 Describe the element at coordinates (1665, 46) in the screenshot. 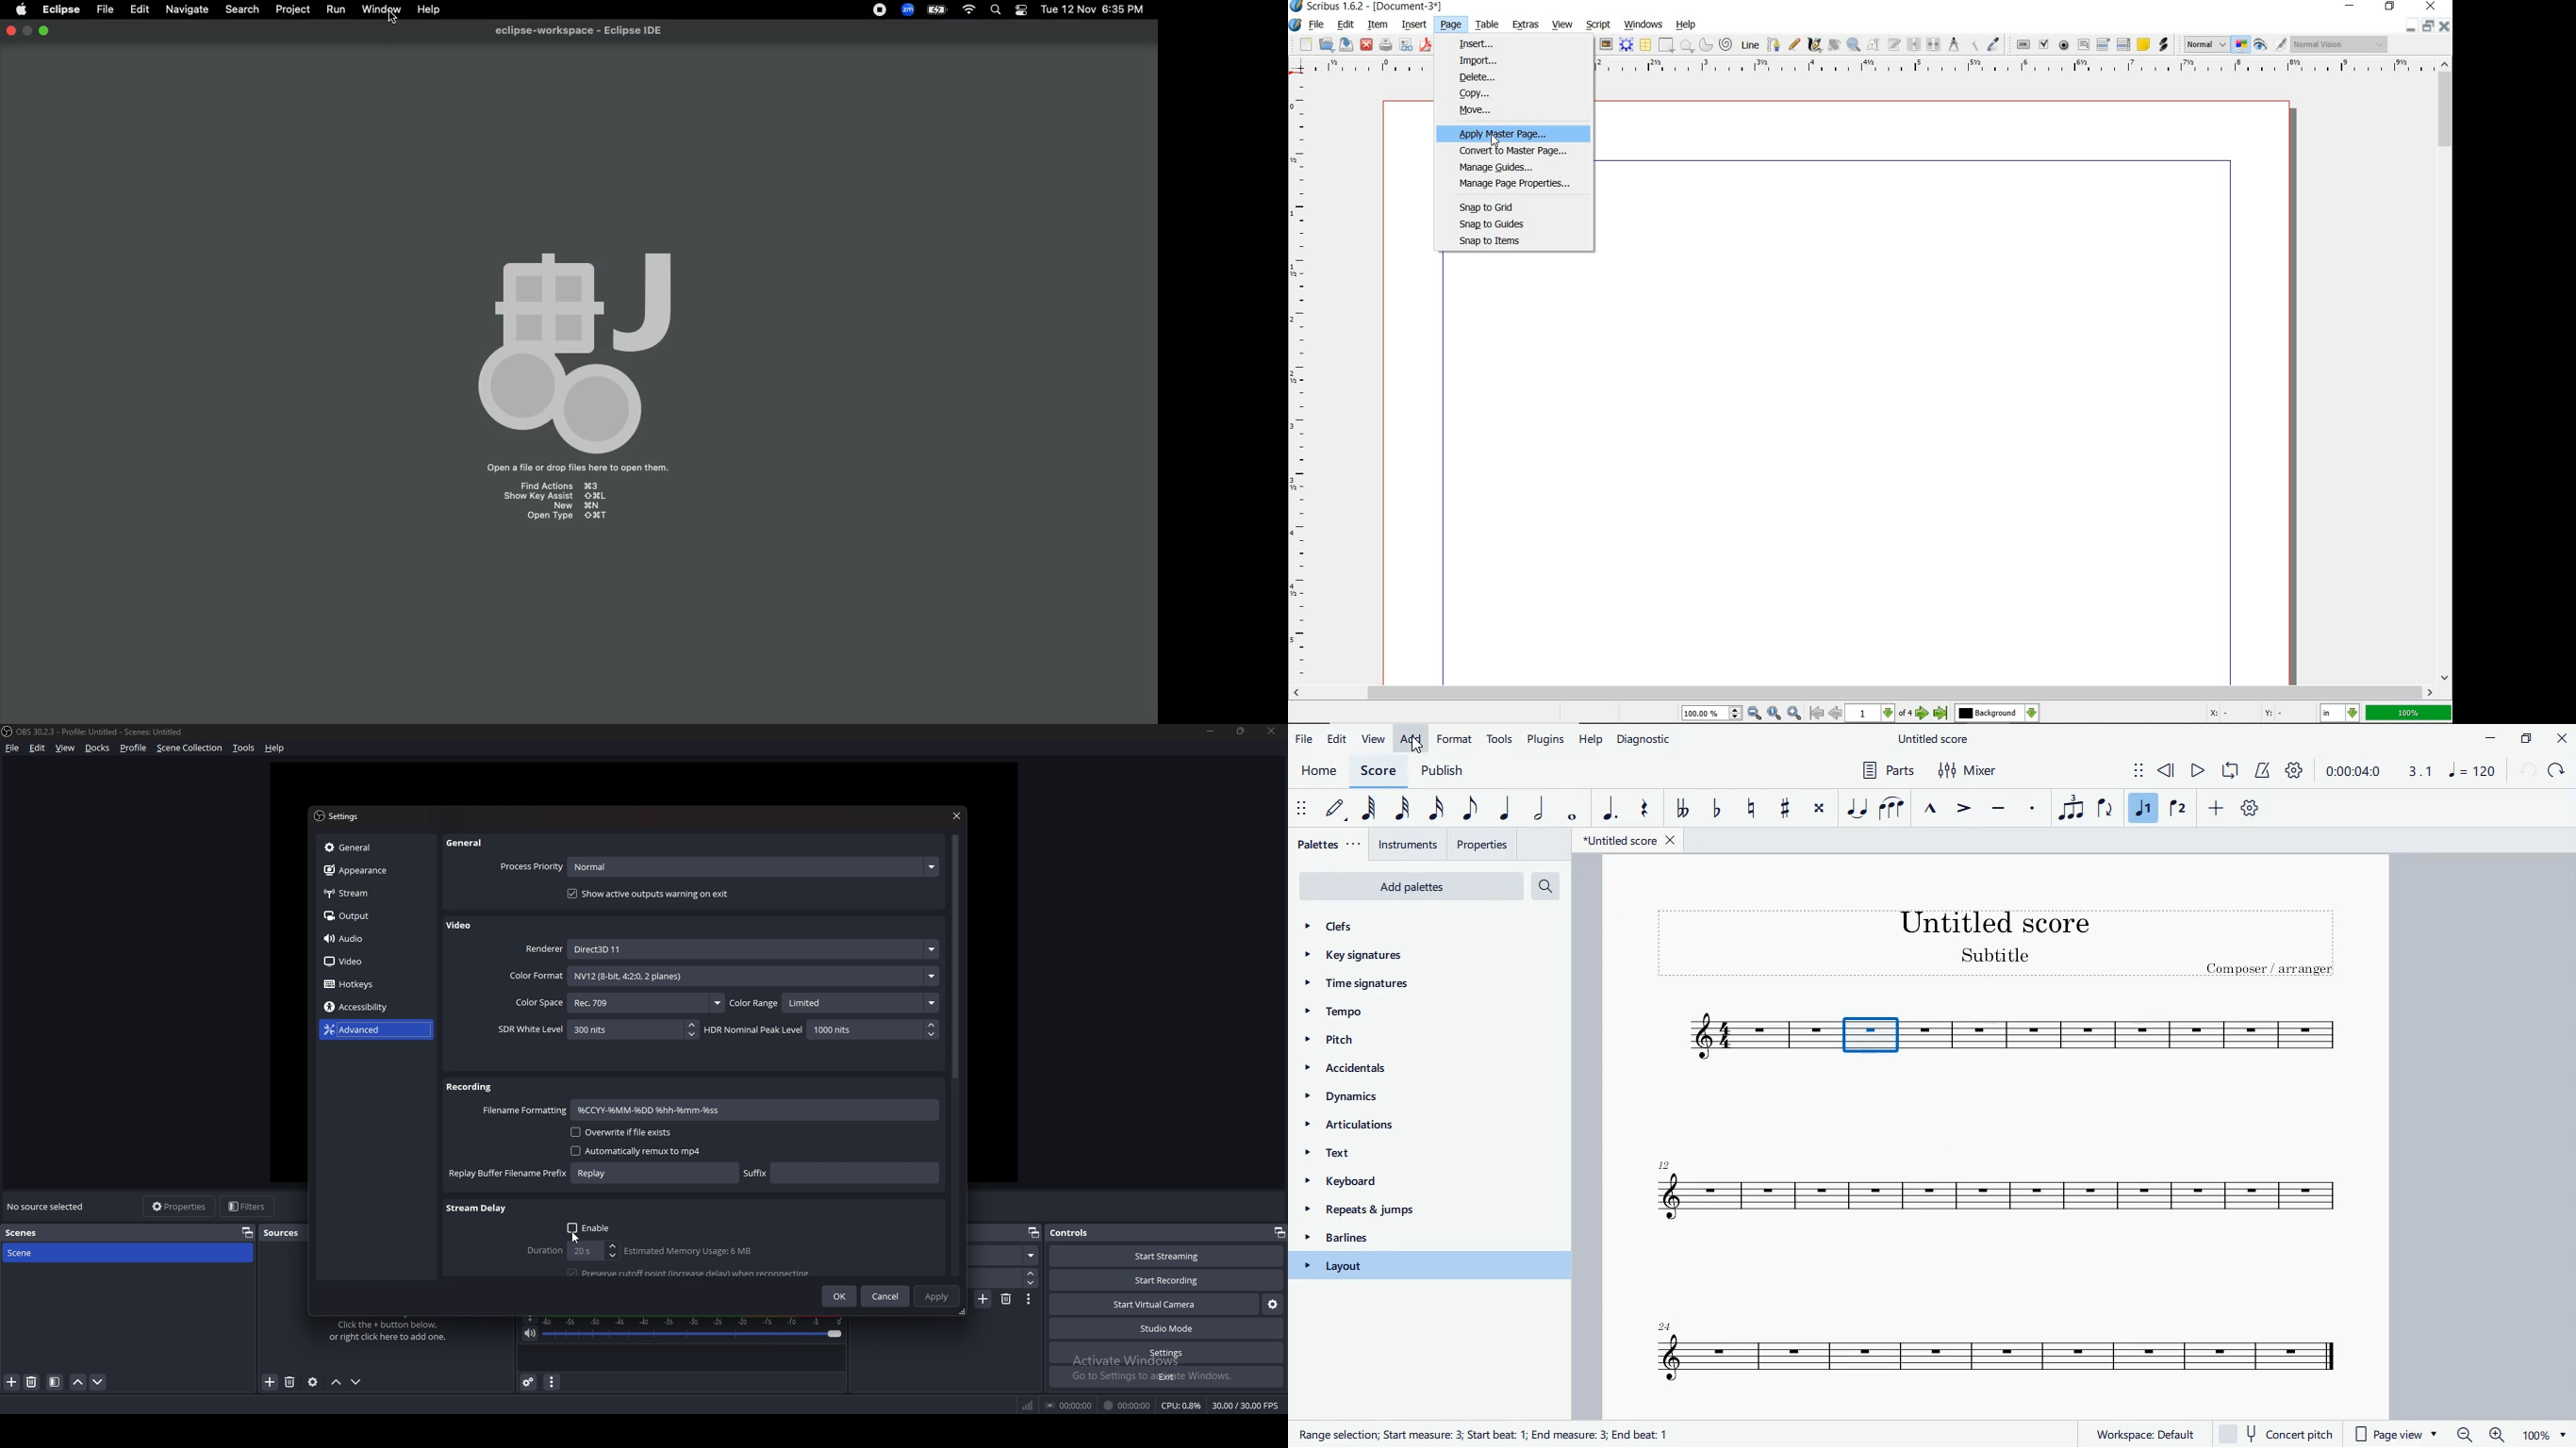

I see `shape` at that location.